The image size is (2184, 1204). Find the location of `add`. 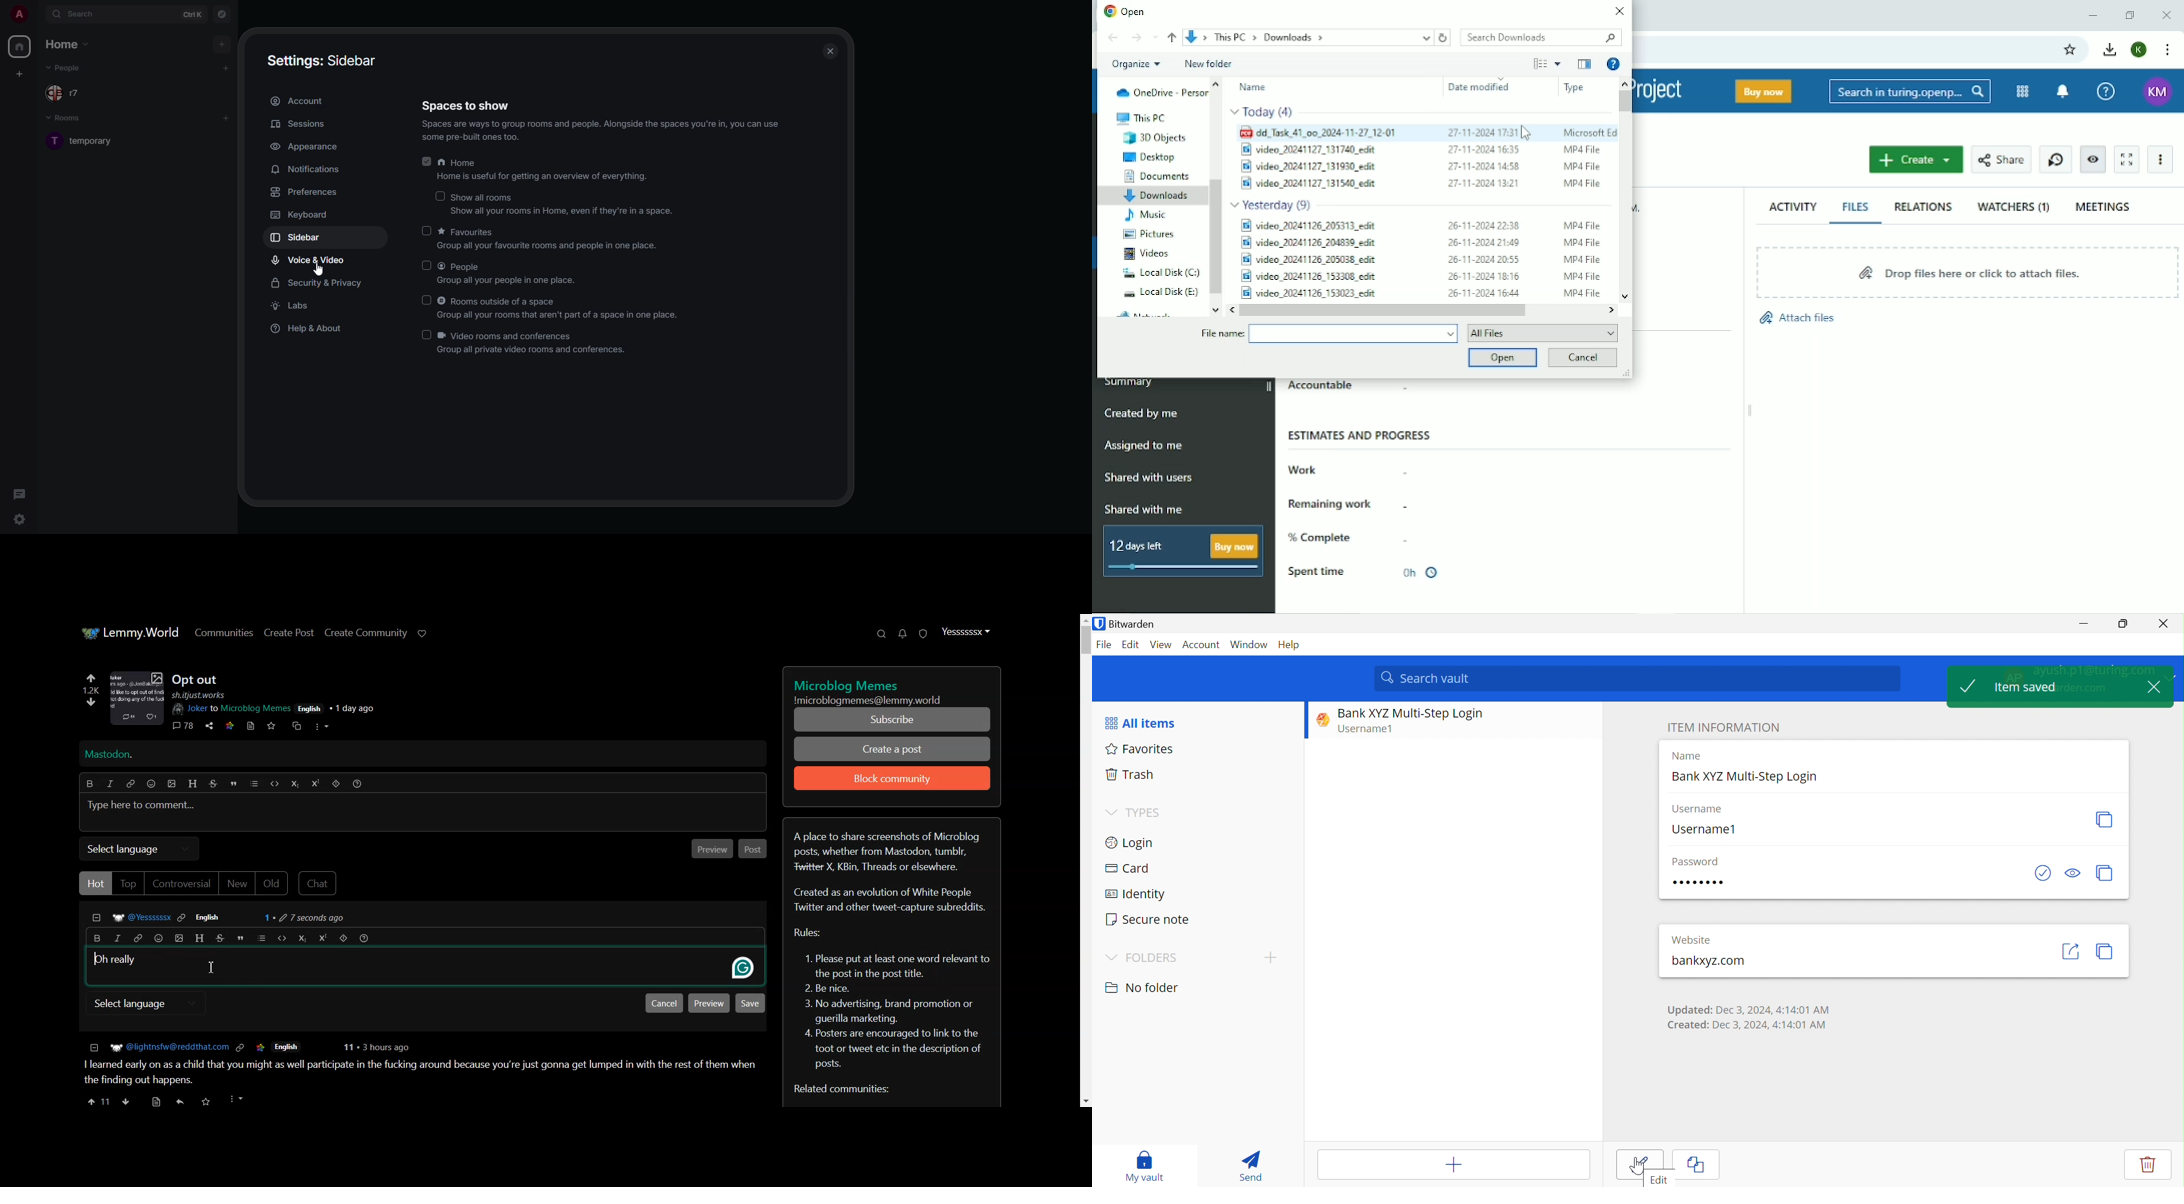

add is located at coordinates (227, 117).